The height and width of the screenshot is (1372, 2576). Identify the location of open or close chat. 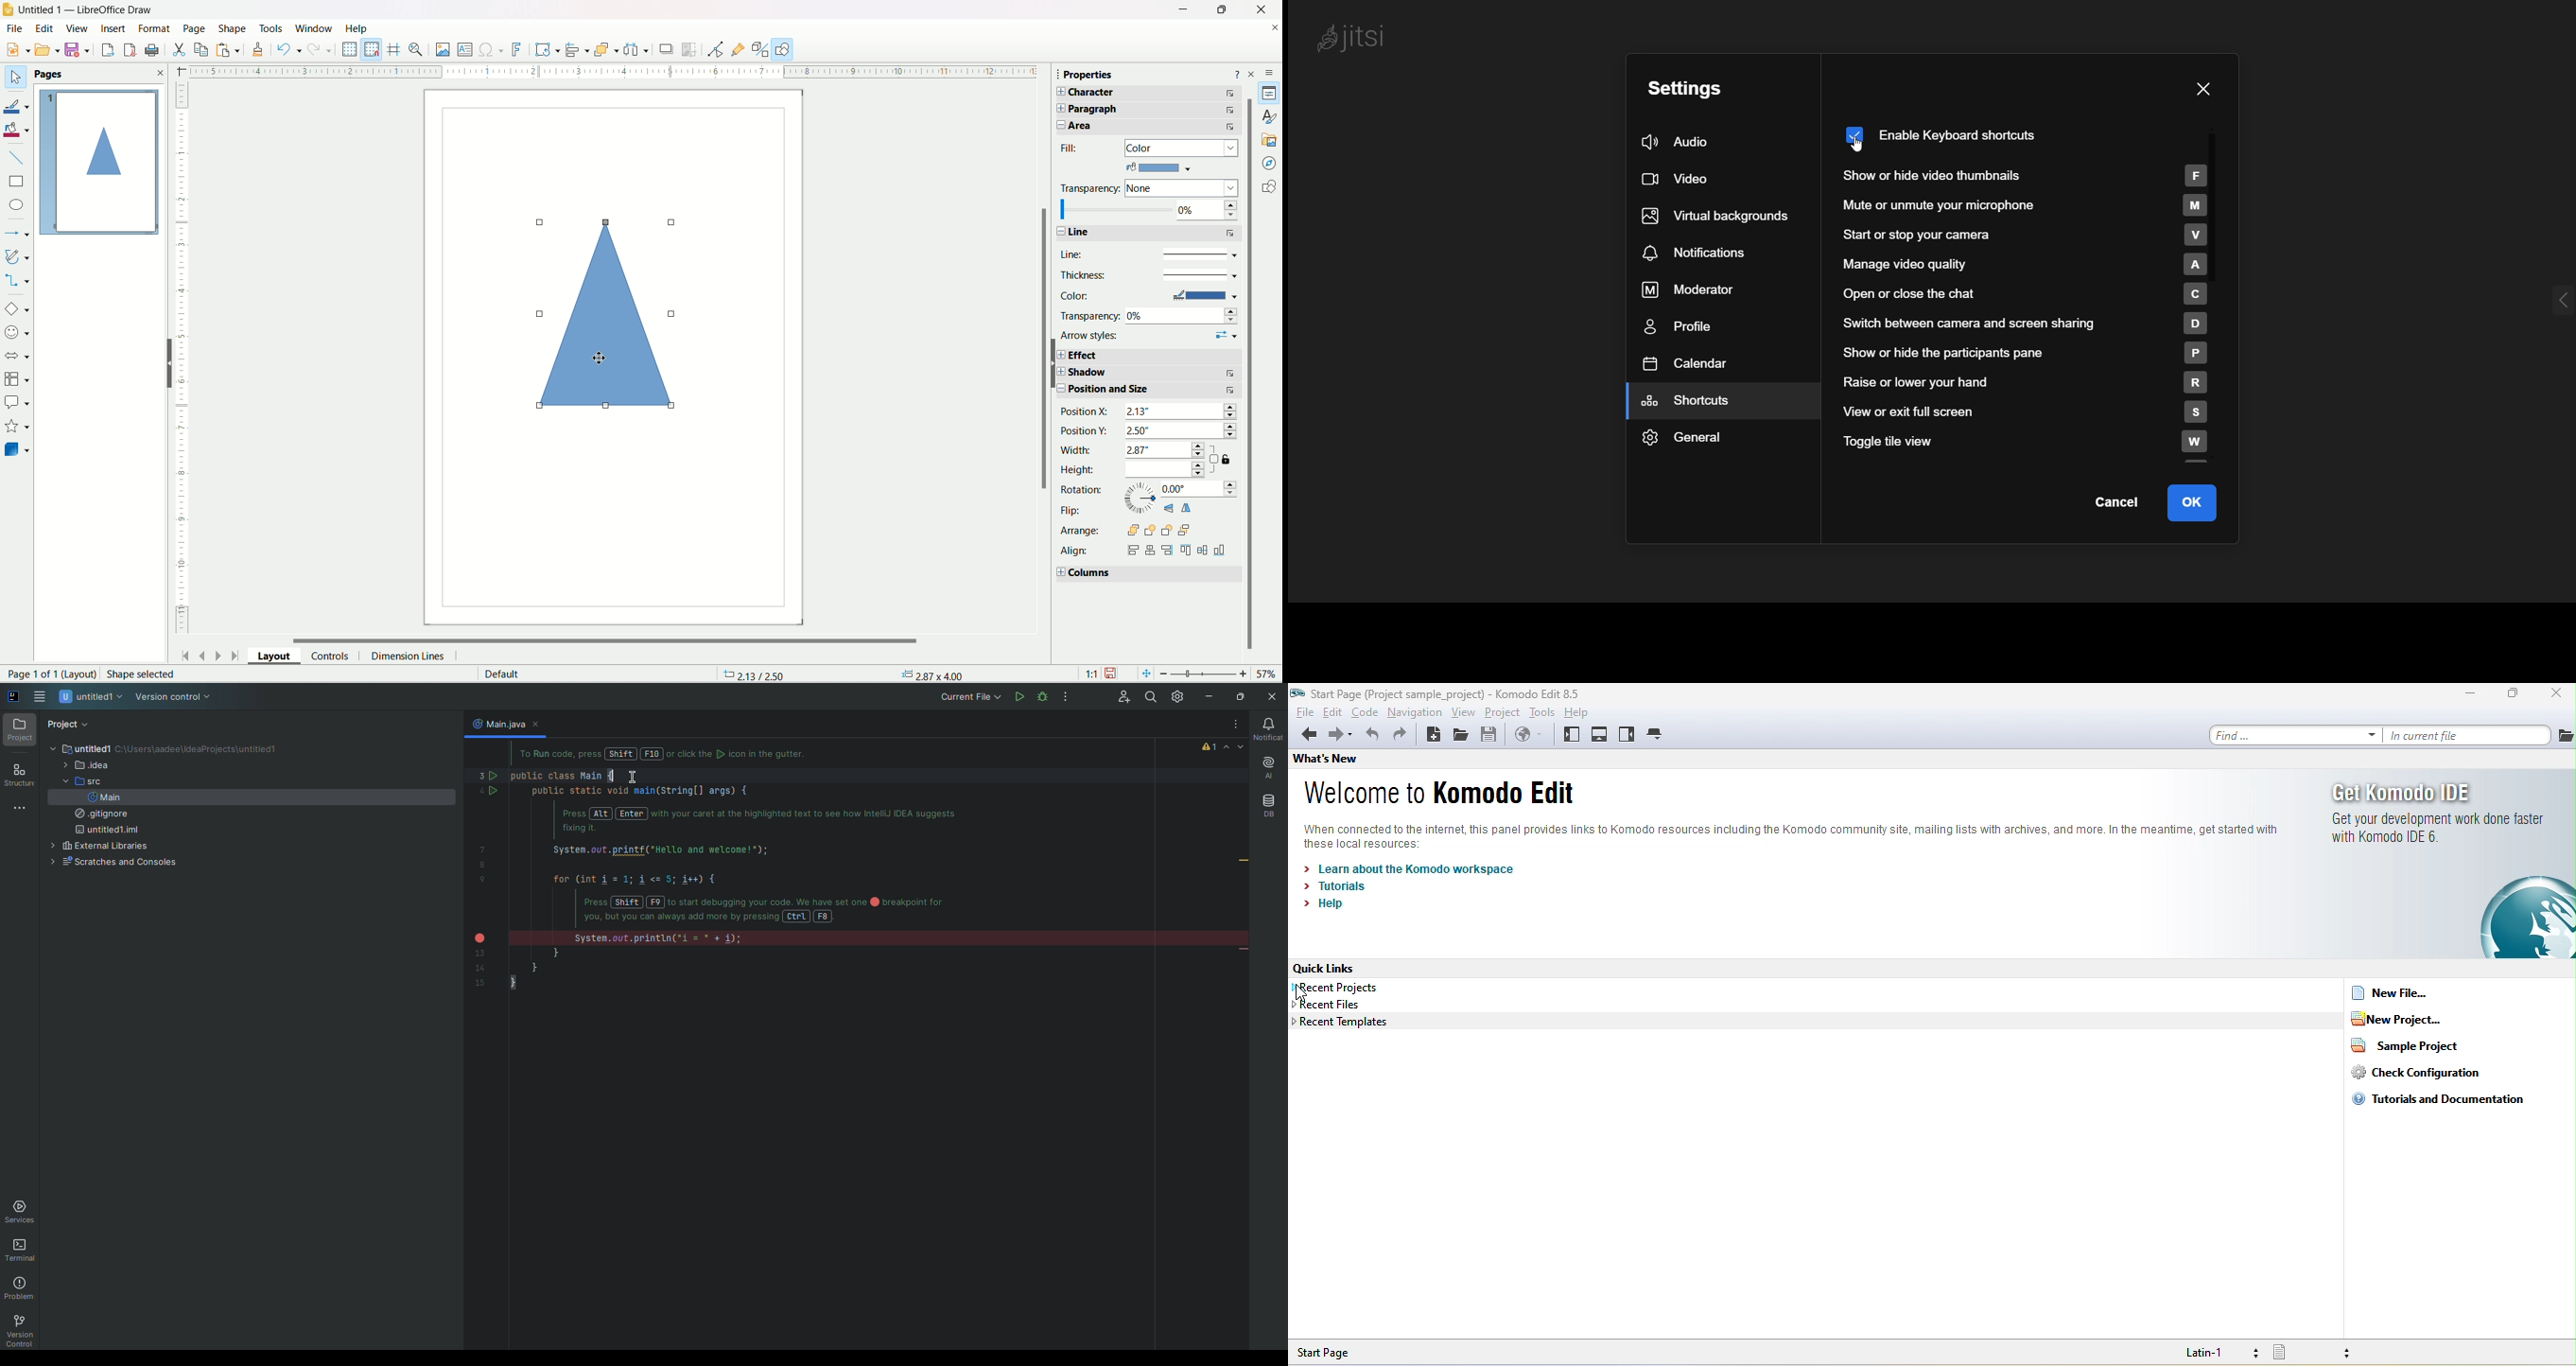
(2028, 293).